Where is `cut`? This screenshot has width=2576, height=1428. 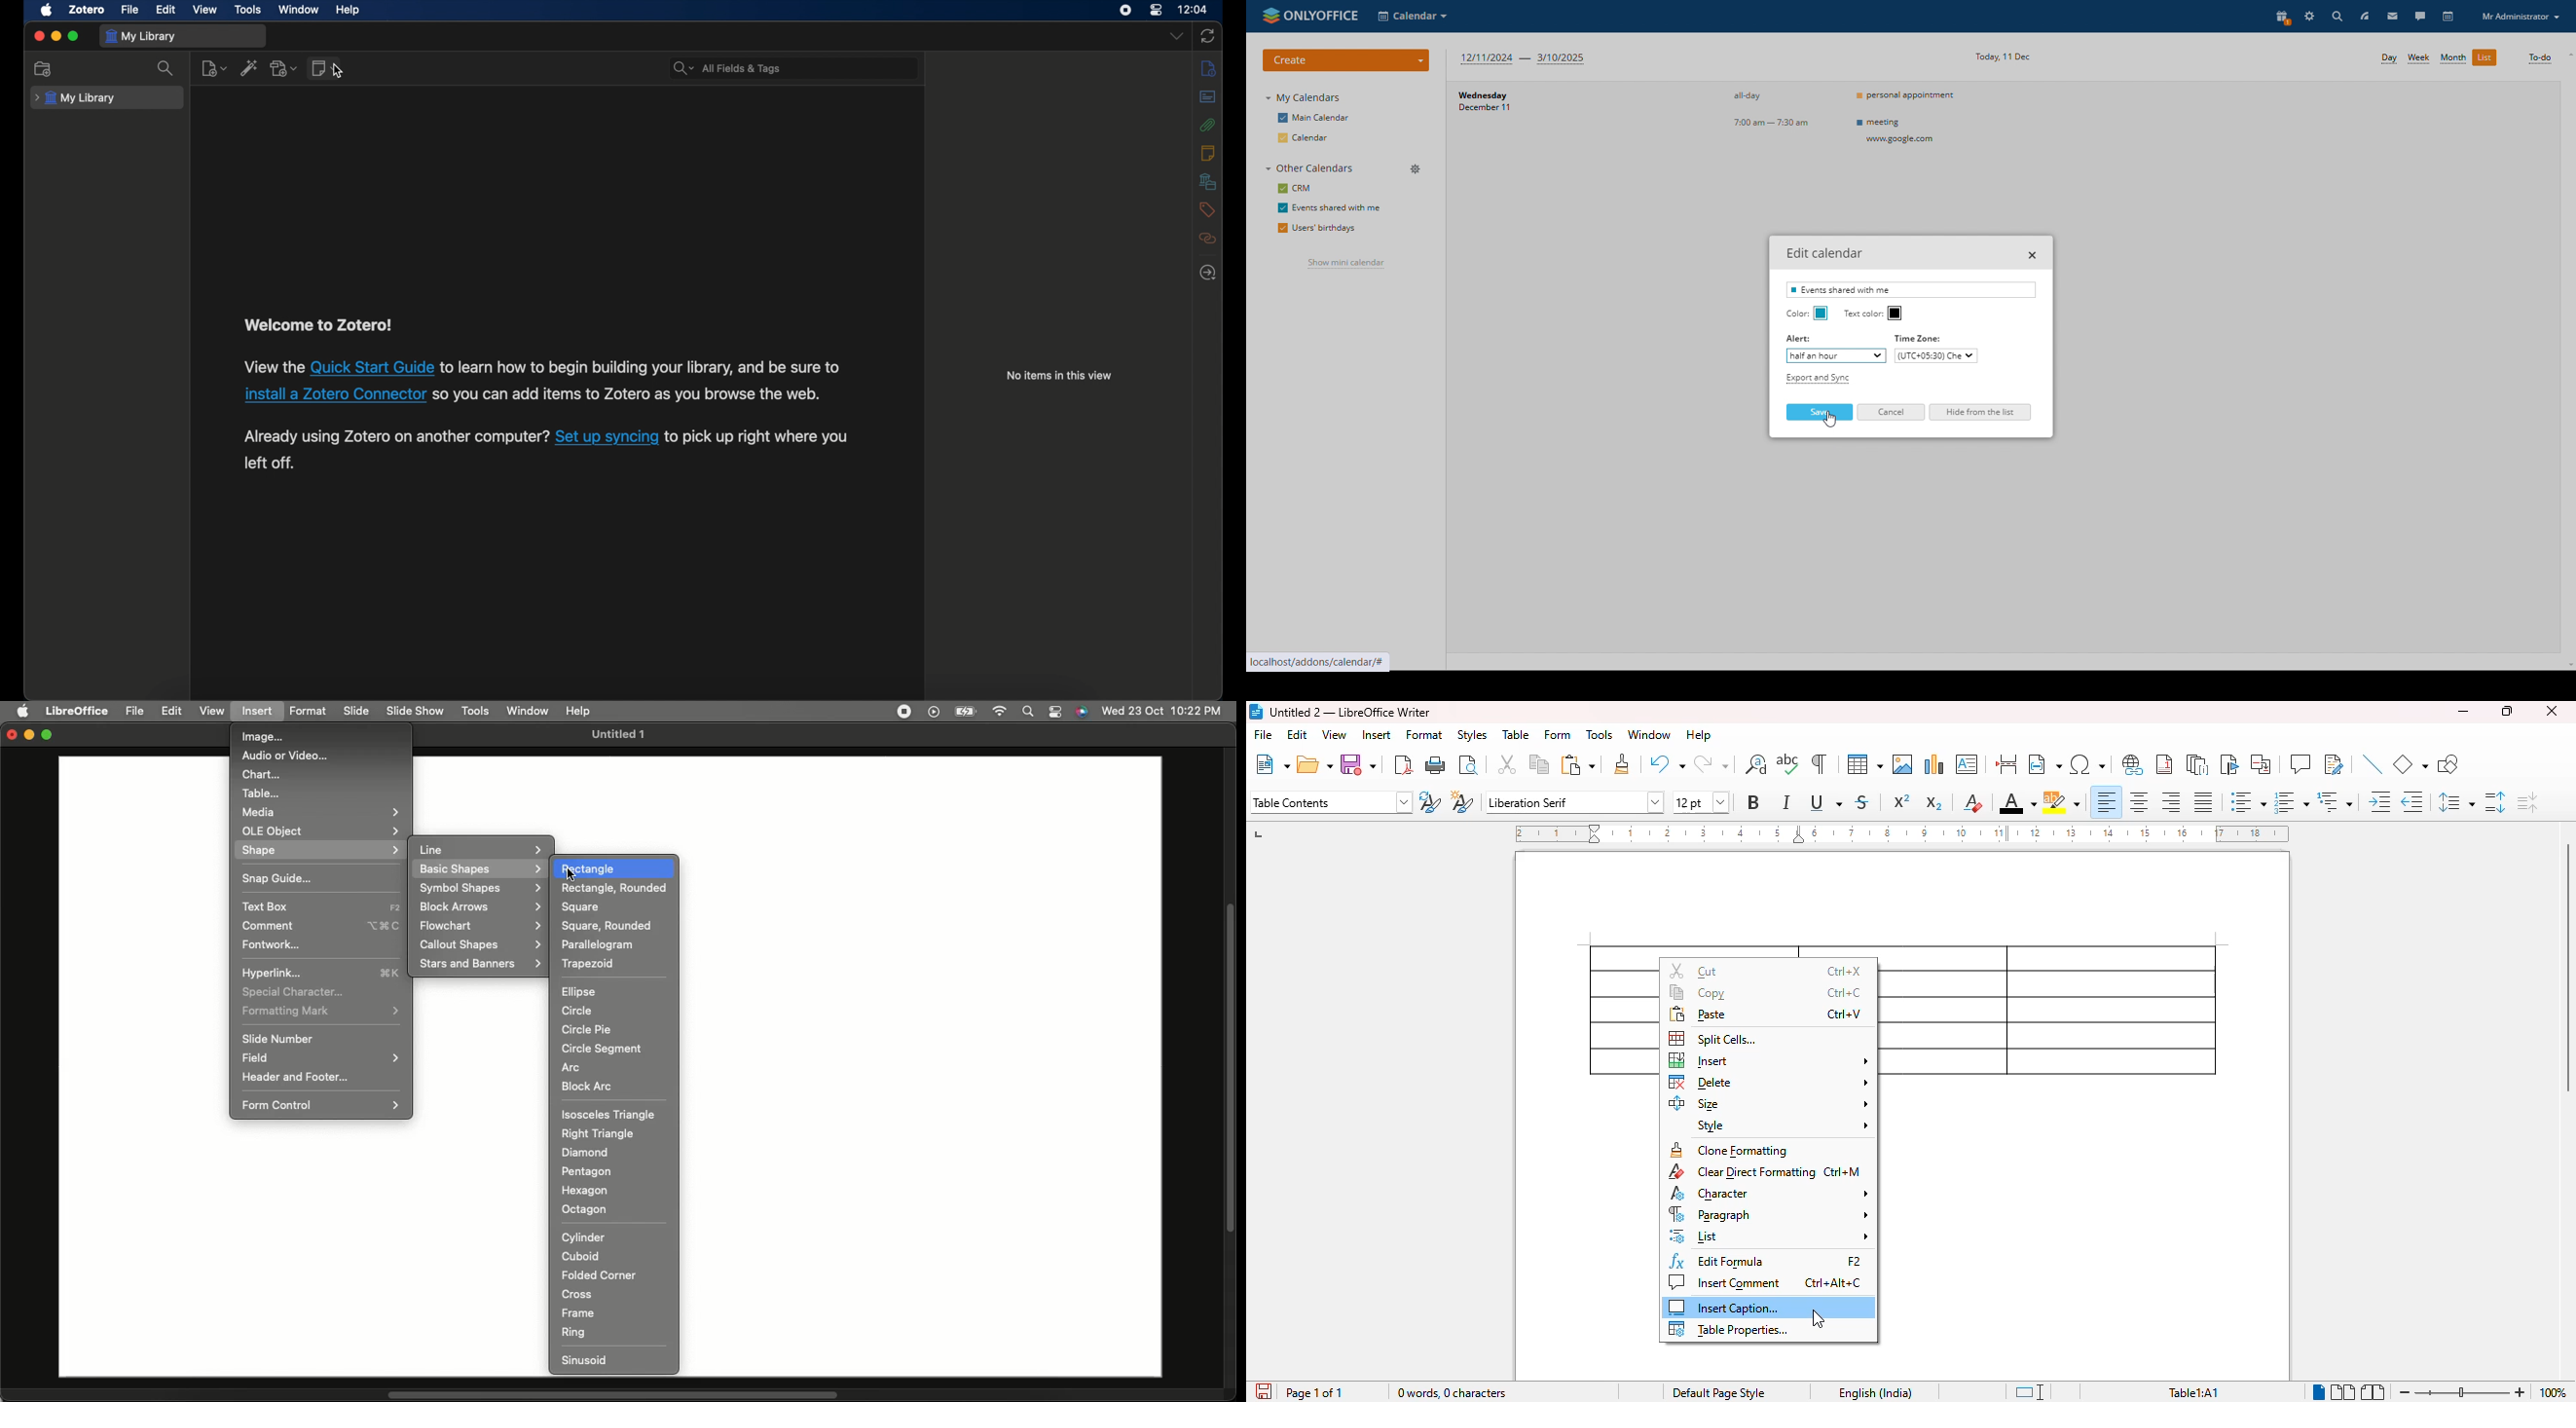 cut is located at coordinates (1507, 763).